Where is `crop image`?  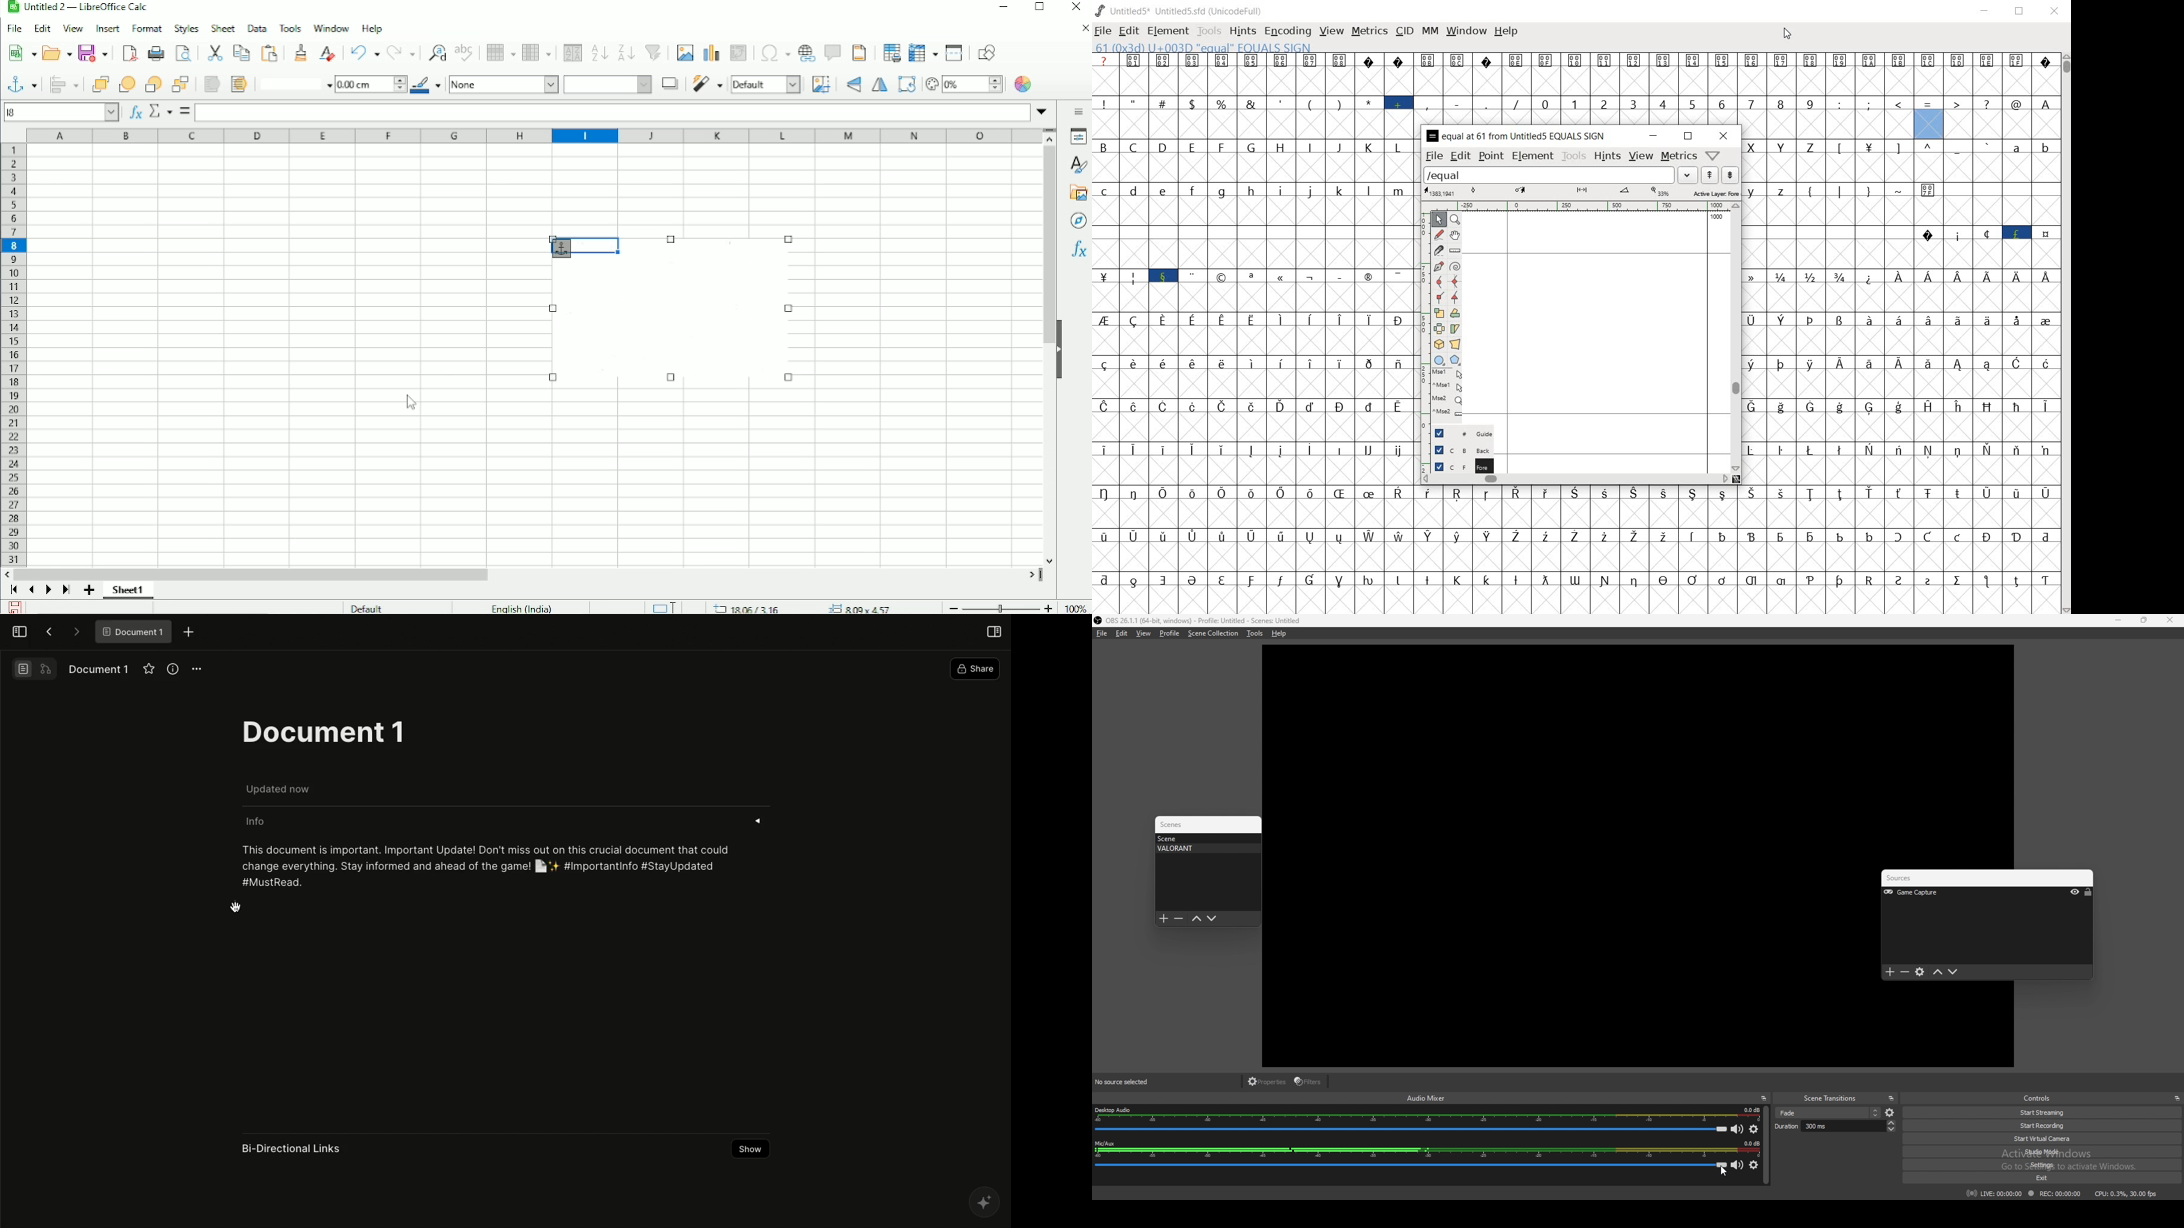 crop image is located at coordinates (823, 84).